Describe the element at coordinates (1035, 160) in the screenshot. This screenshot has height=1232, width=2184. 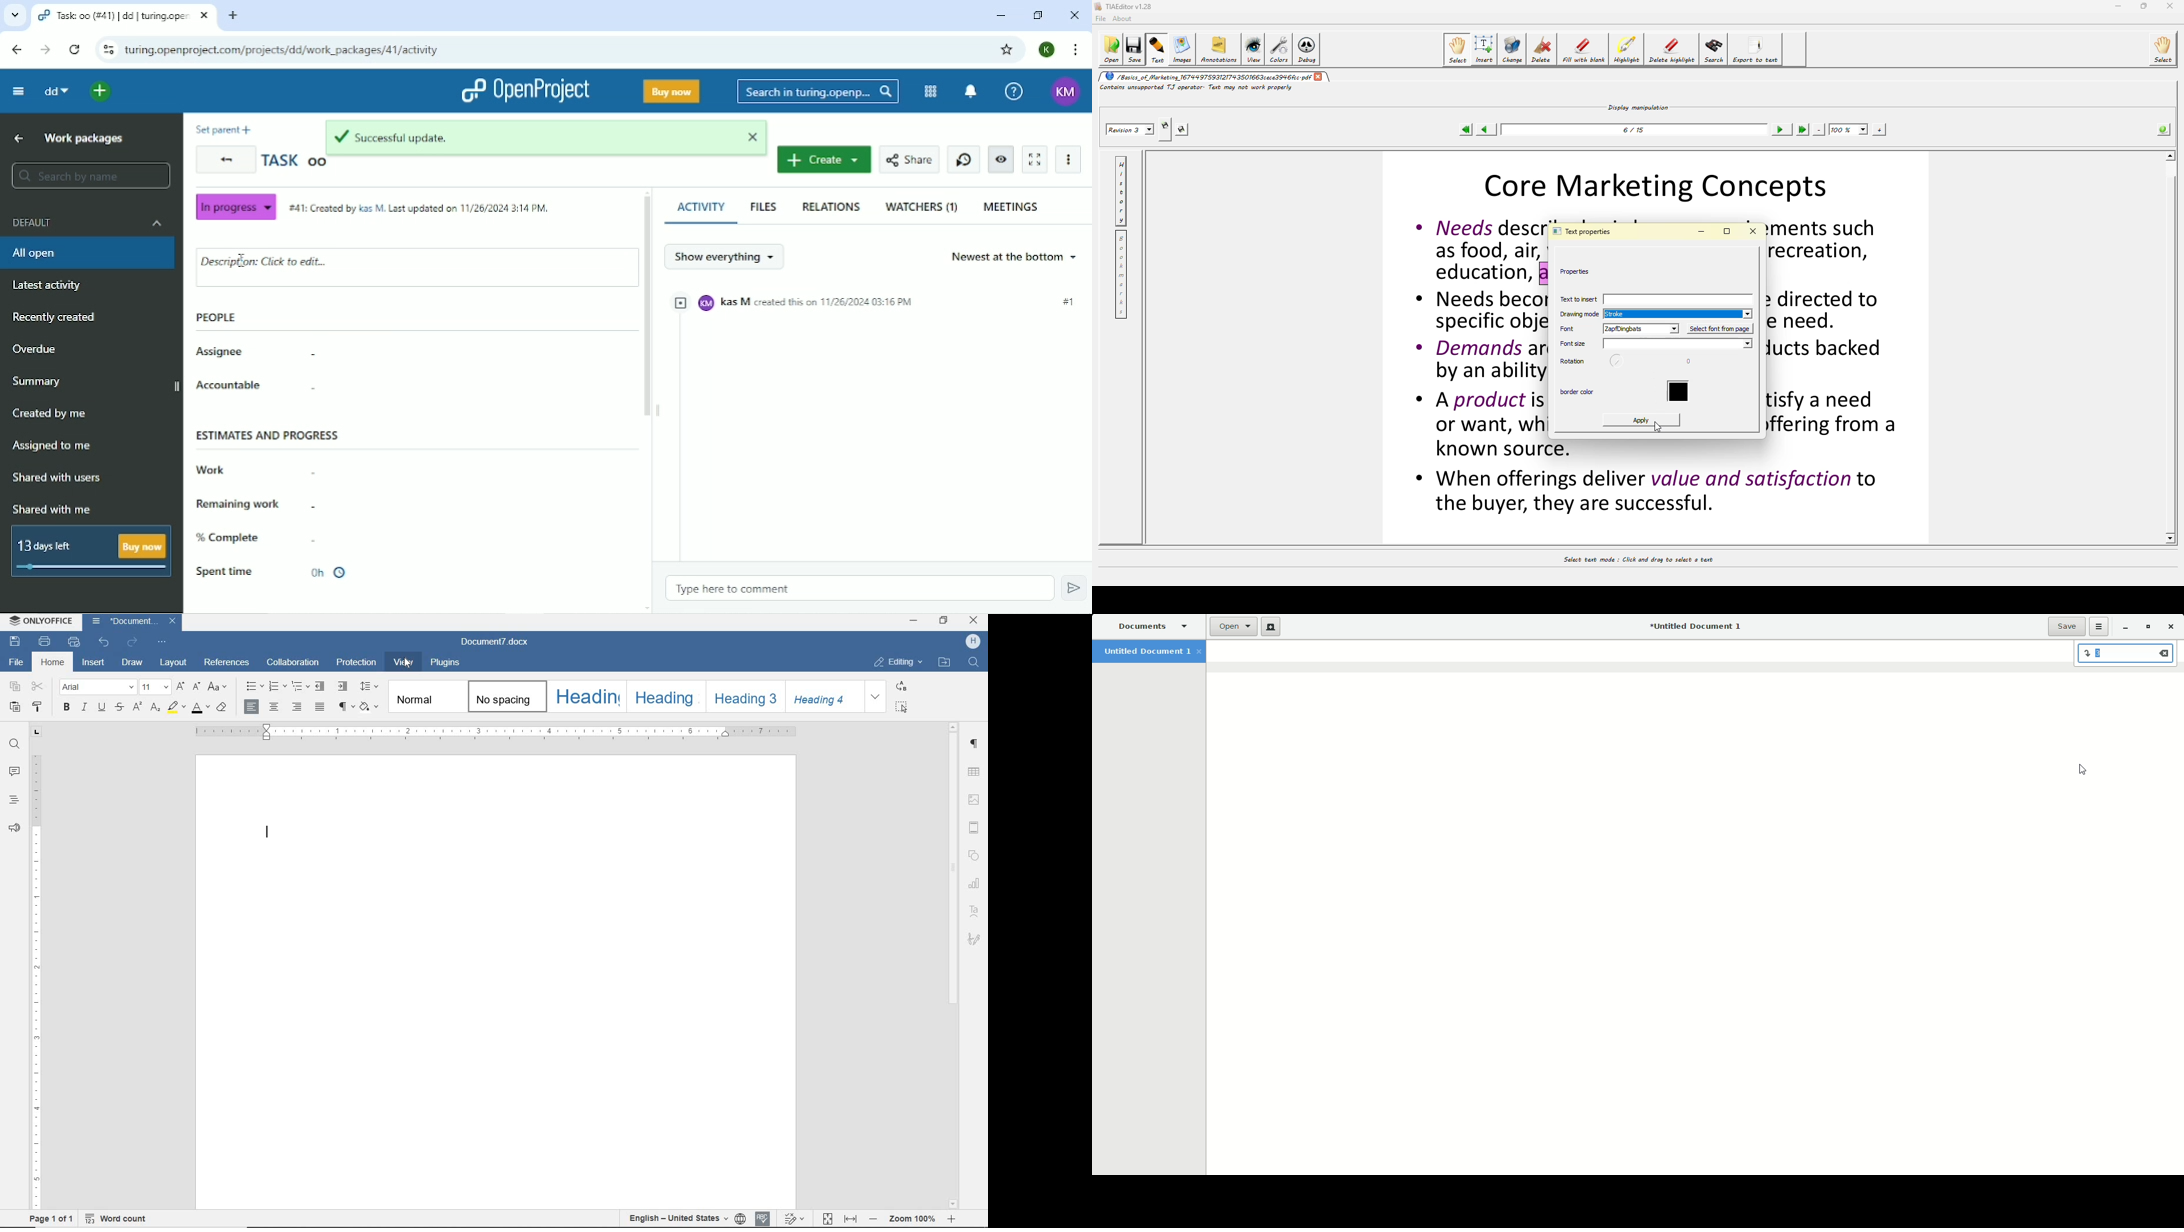
I see `Activate zen mode` at that location.